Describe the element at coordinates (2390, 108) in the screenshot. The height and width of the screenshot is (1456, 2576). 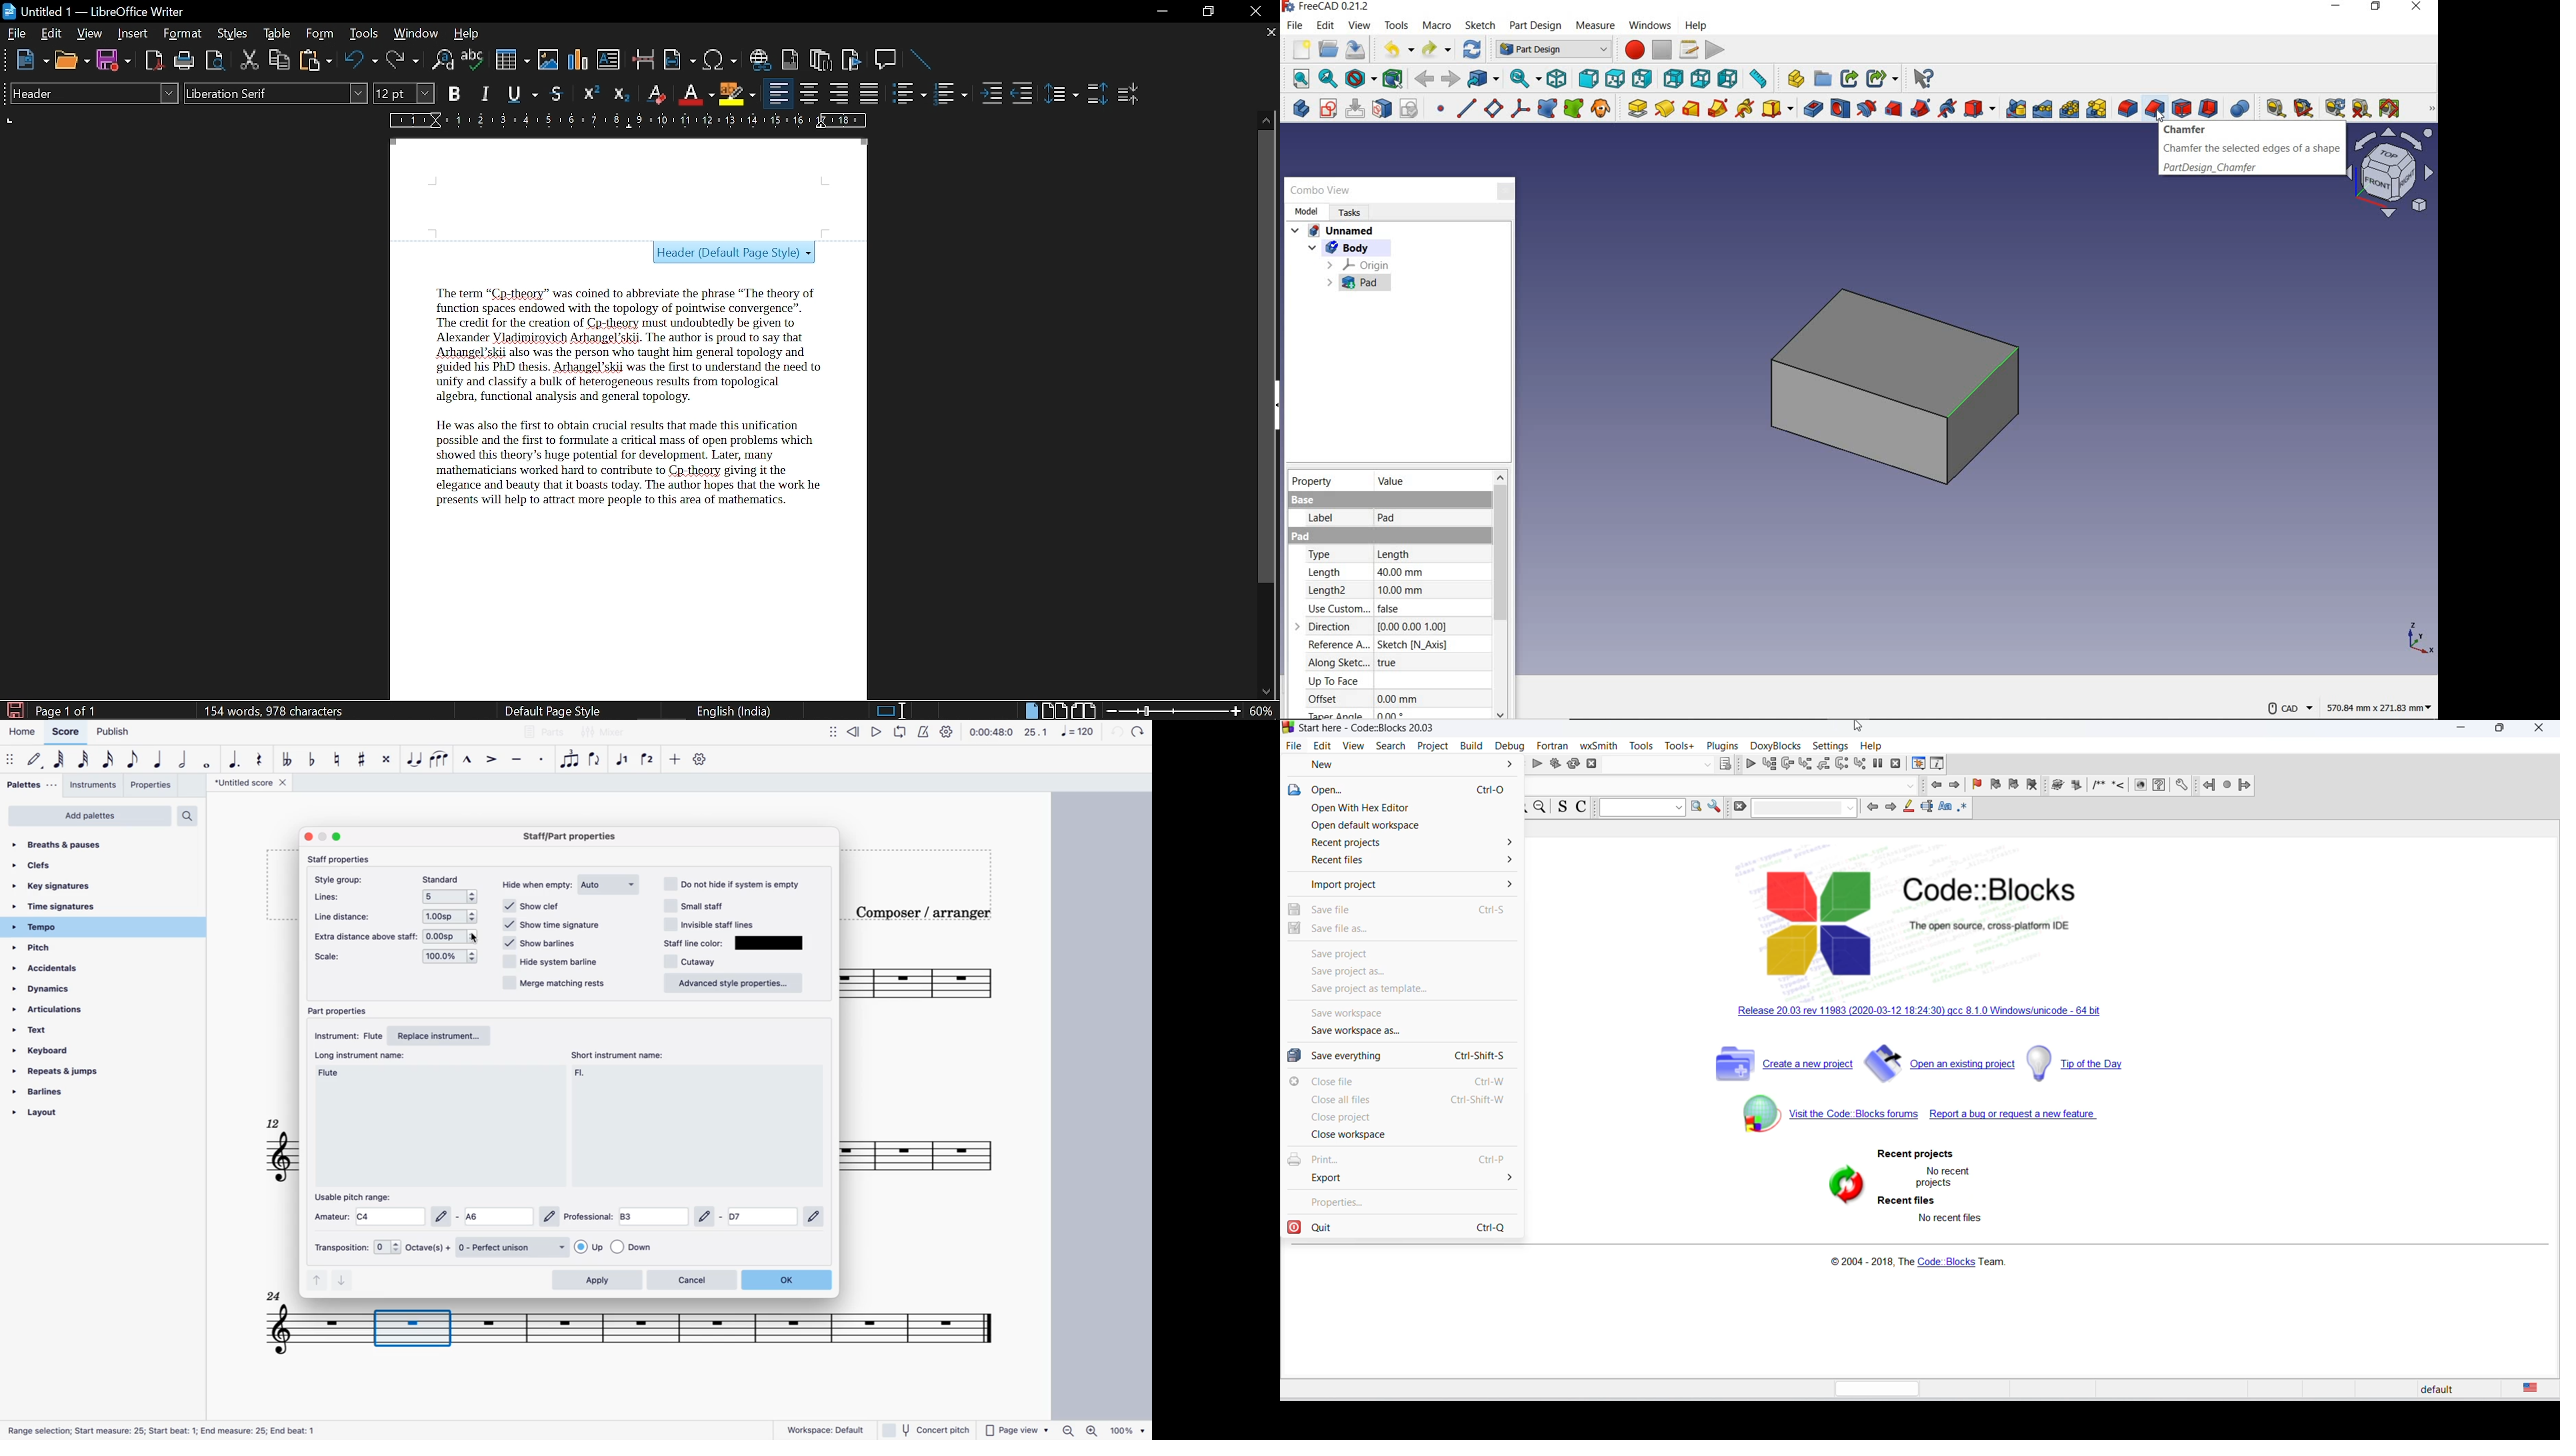
I see `toggle all` at that location.